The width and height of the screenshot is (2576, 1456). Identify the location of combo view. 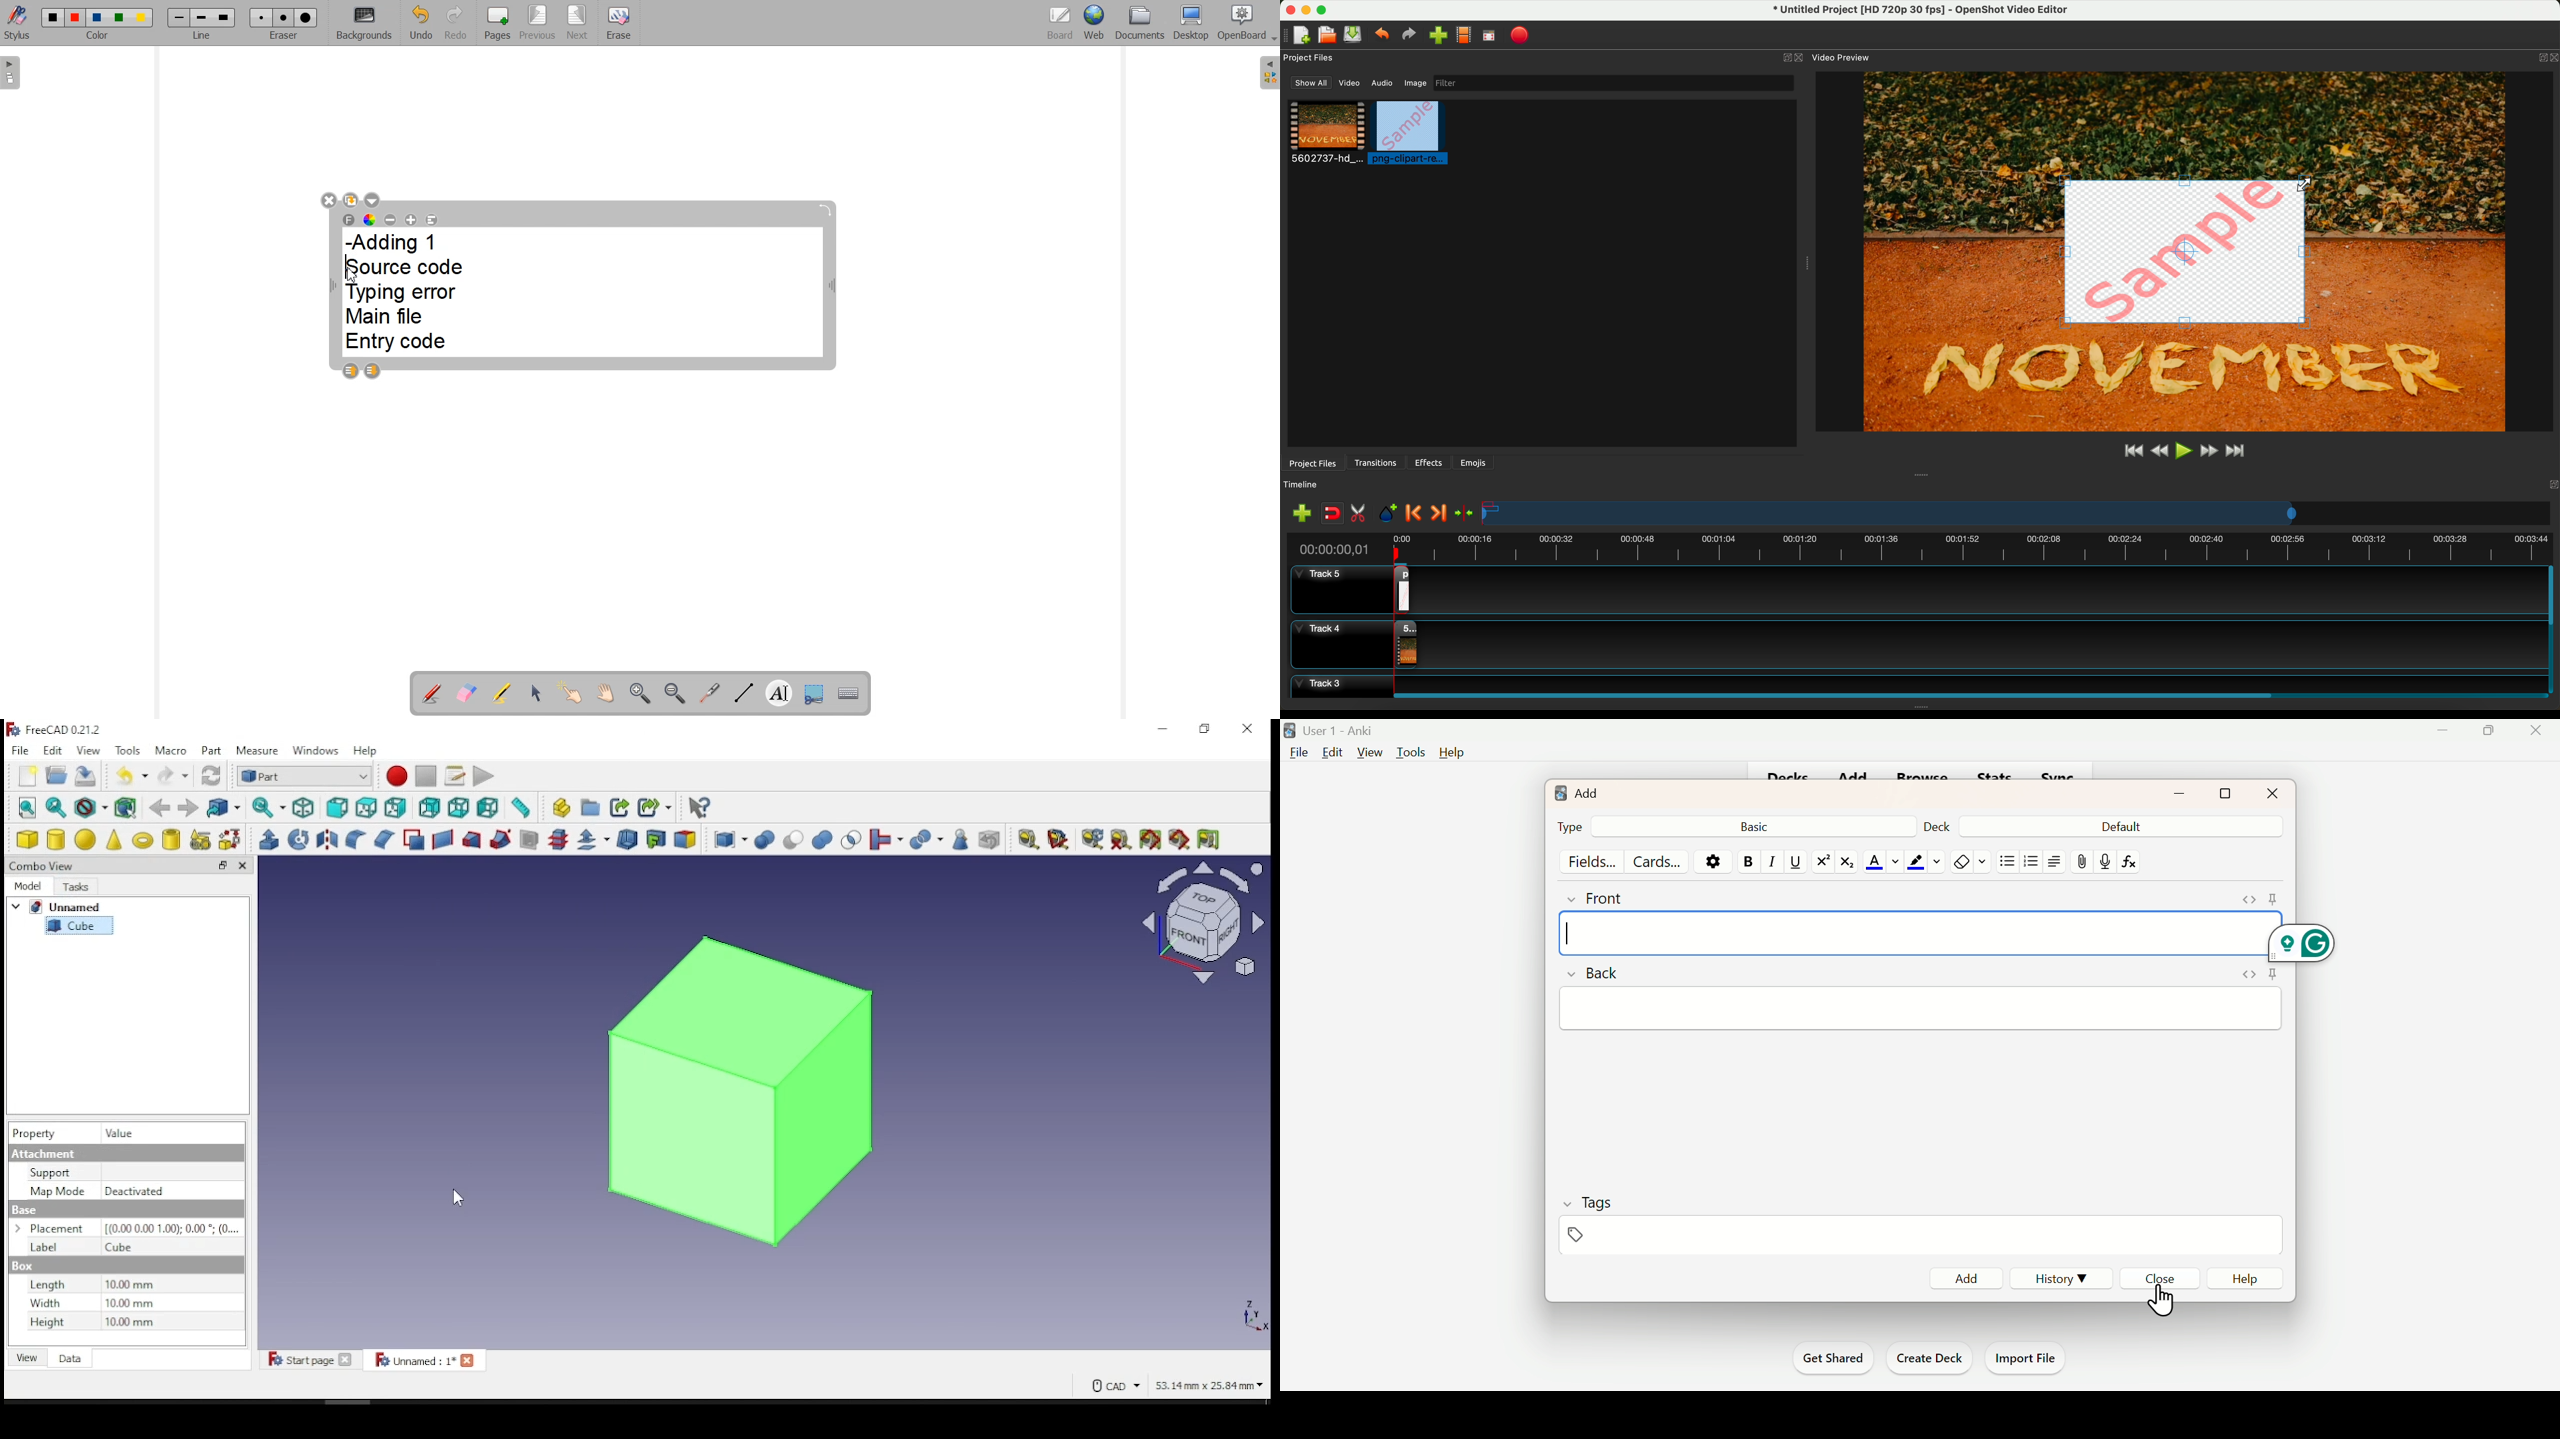
(44, 865).